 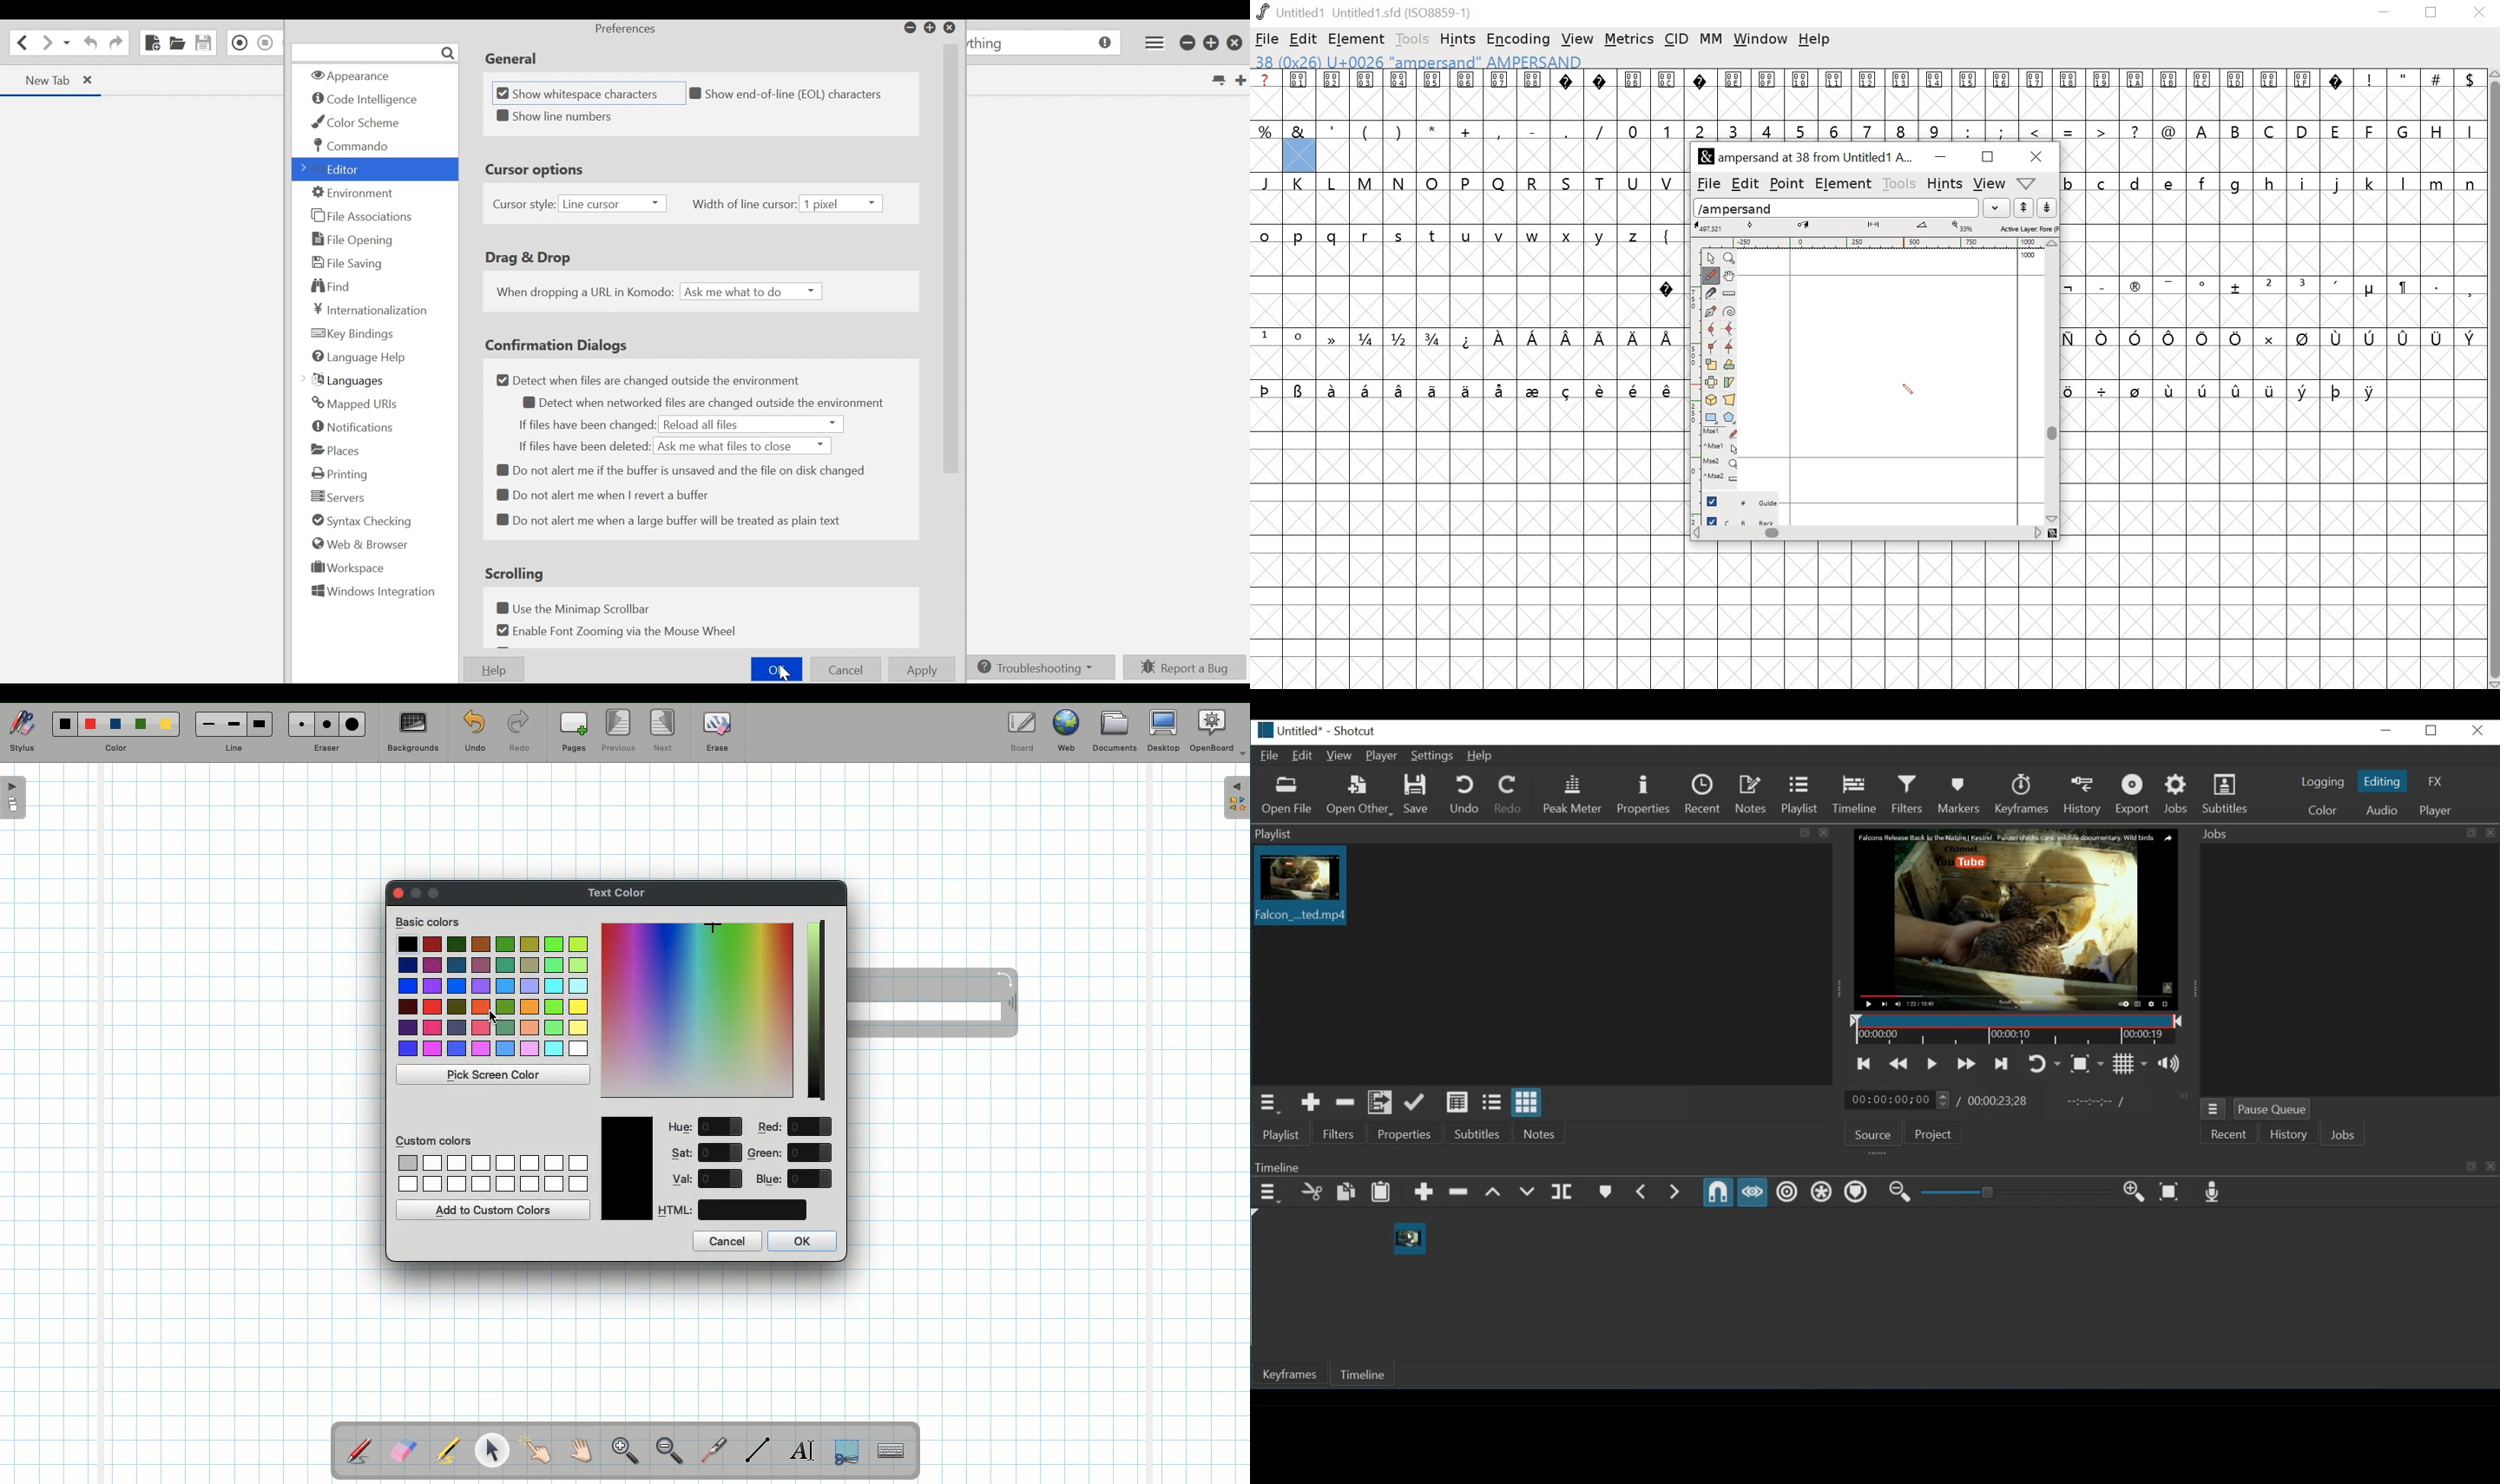 What do you see at coordinates (1667, 286) in the screenshot?
I see `?` at bounding box center [1667, 286].